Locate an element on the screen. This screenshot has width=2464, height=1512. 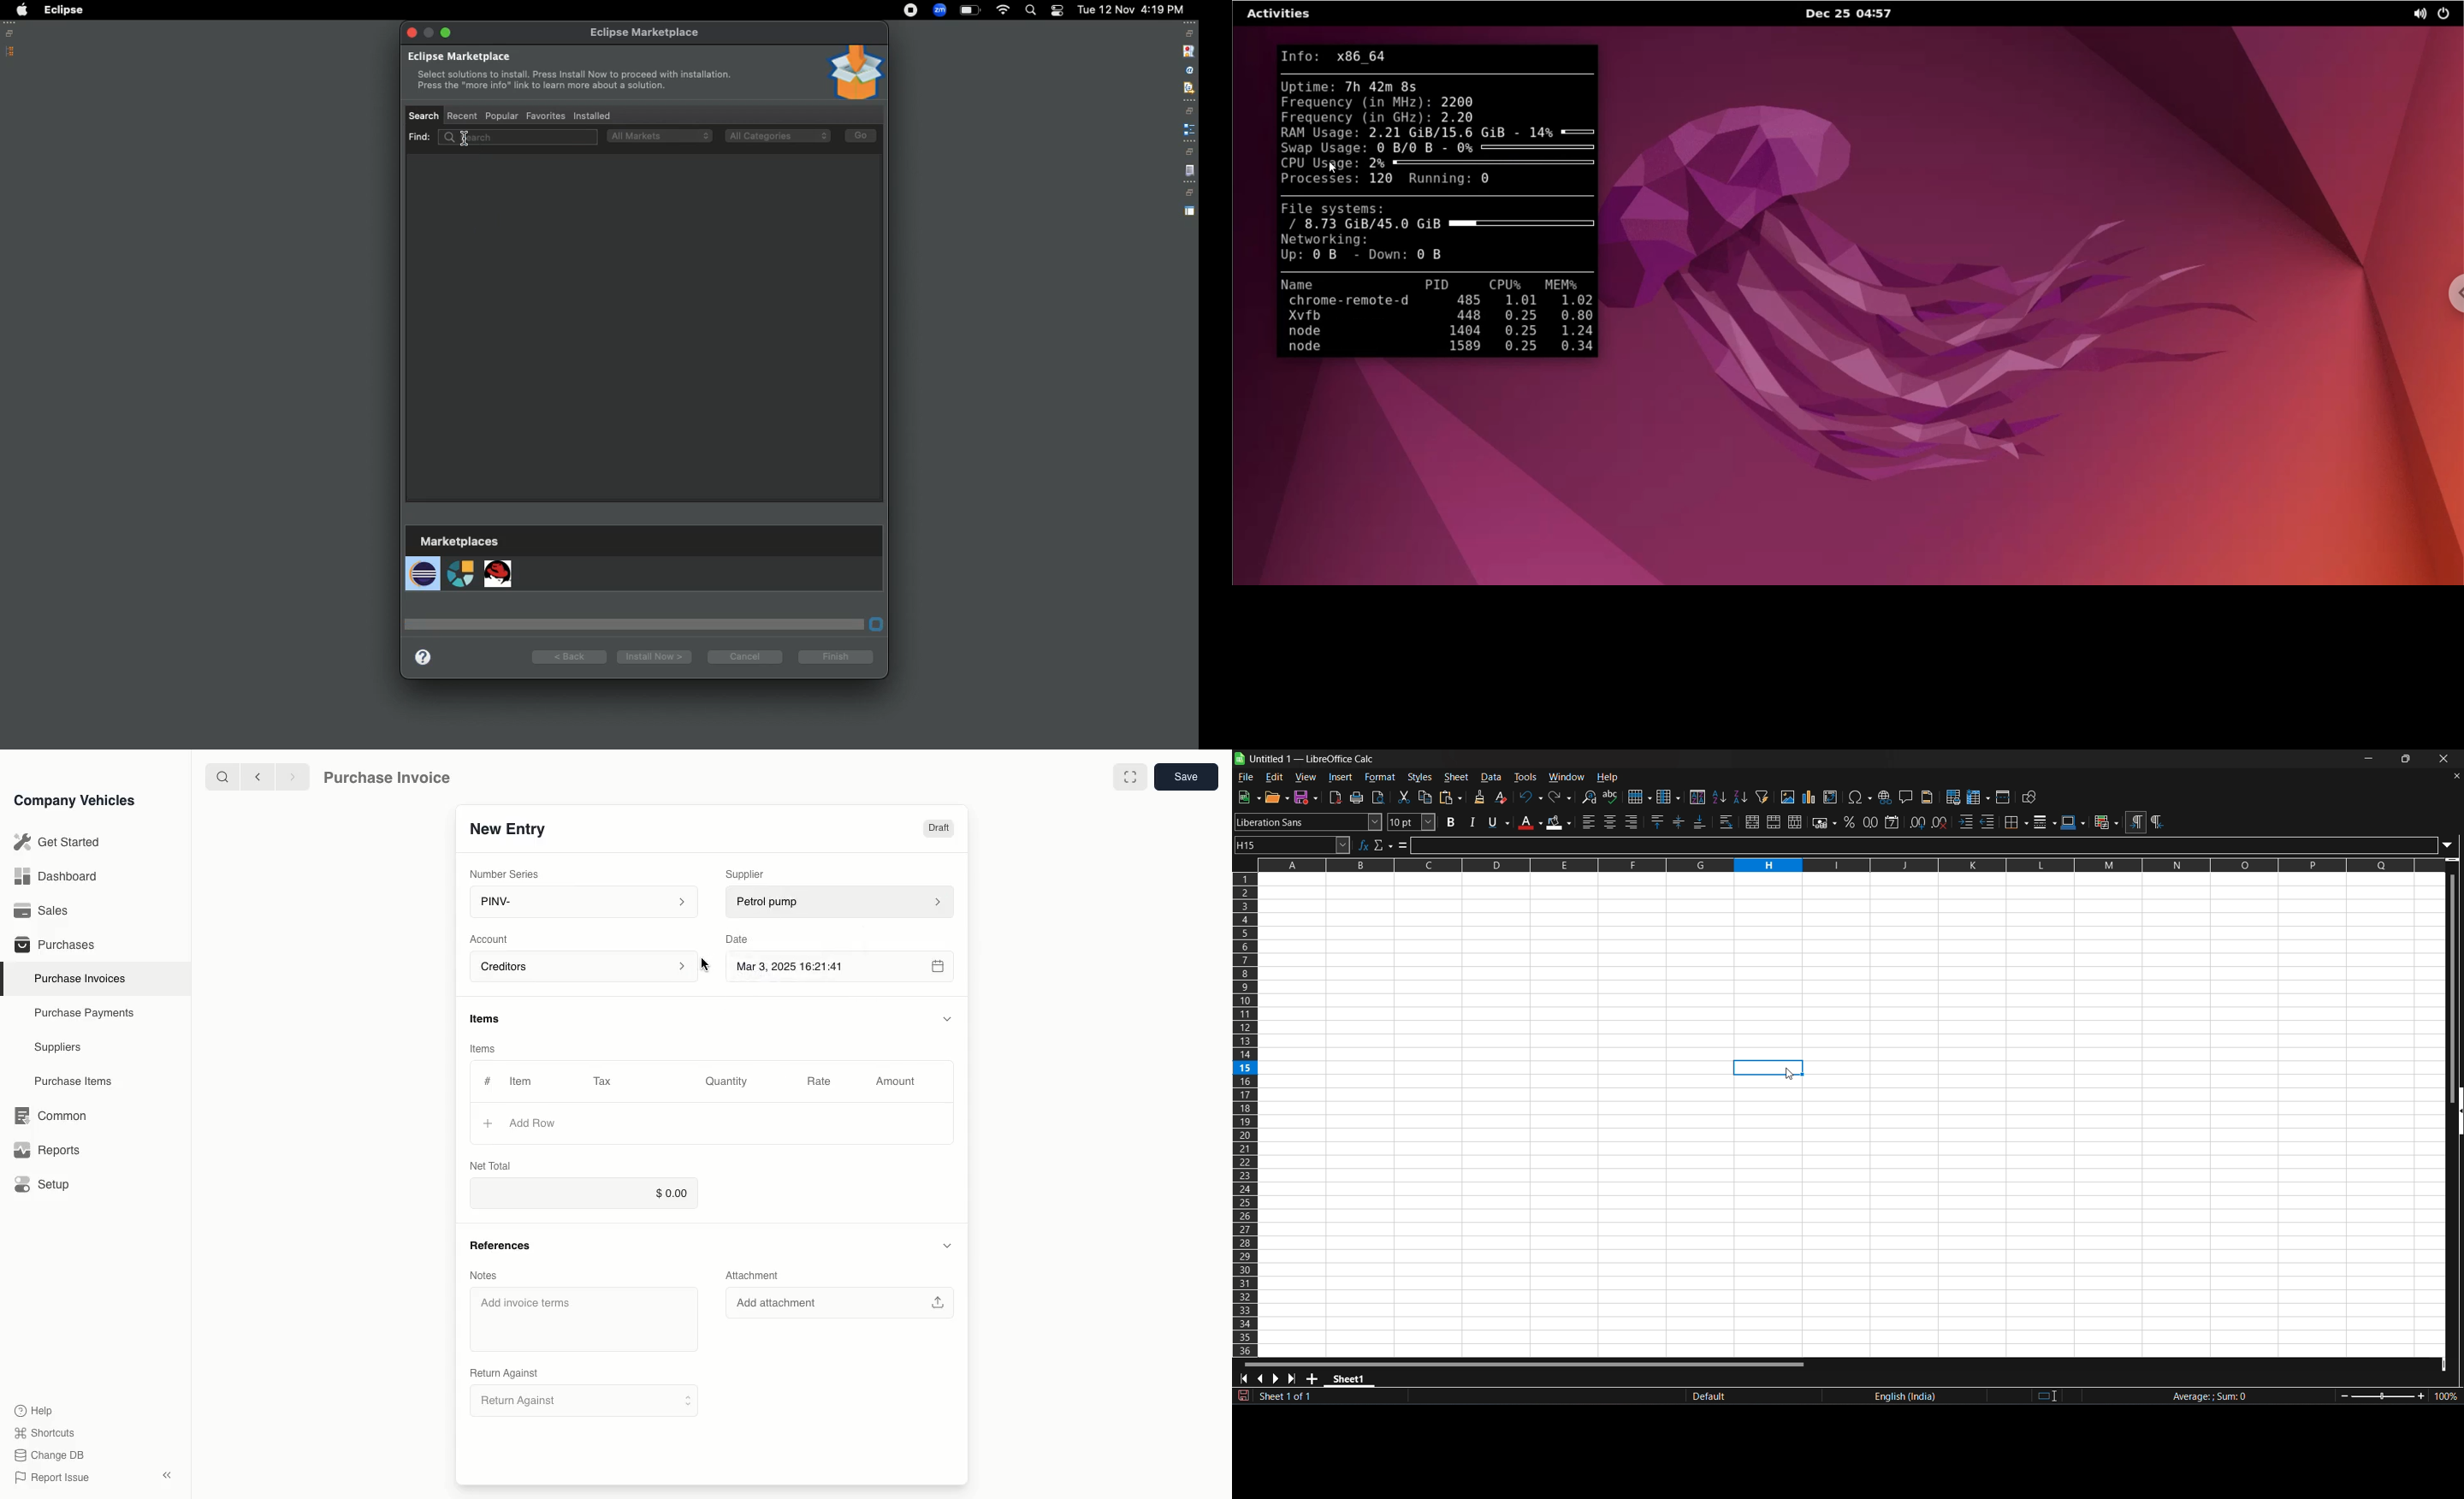
Item is located at coordinates (519, 1083).